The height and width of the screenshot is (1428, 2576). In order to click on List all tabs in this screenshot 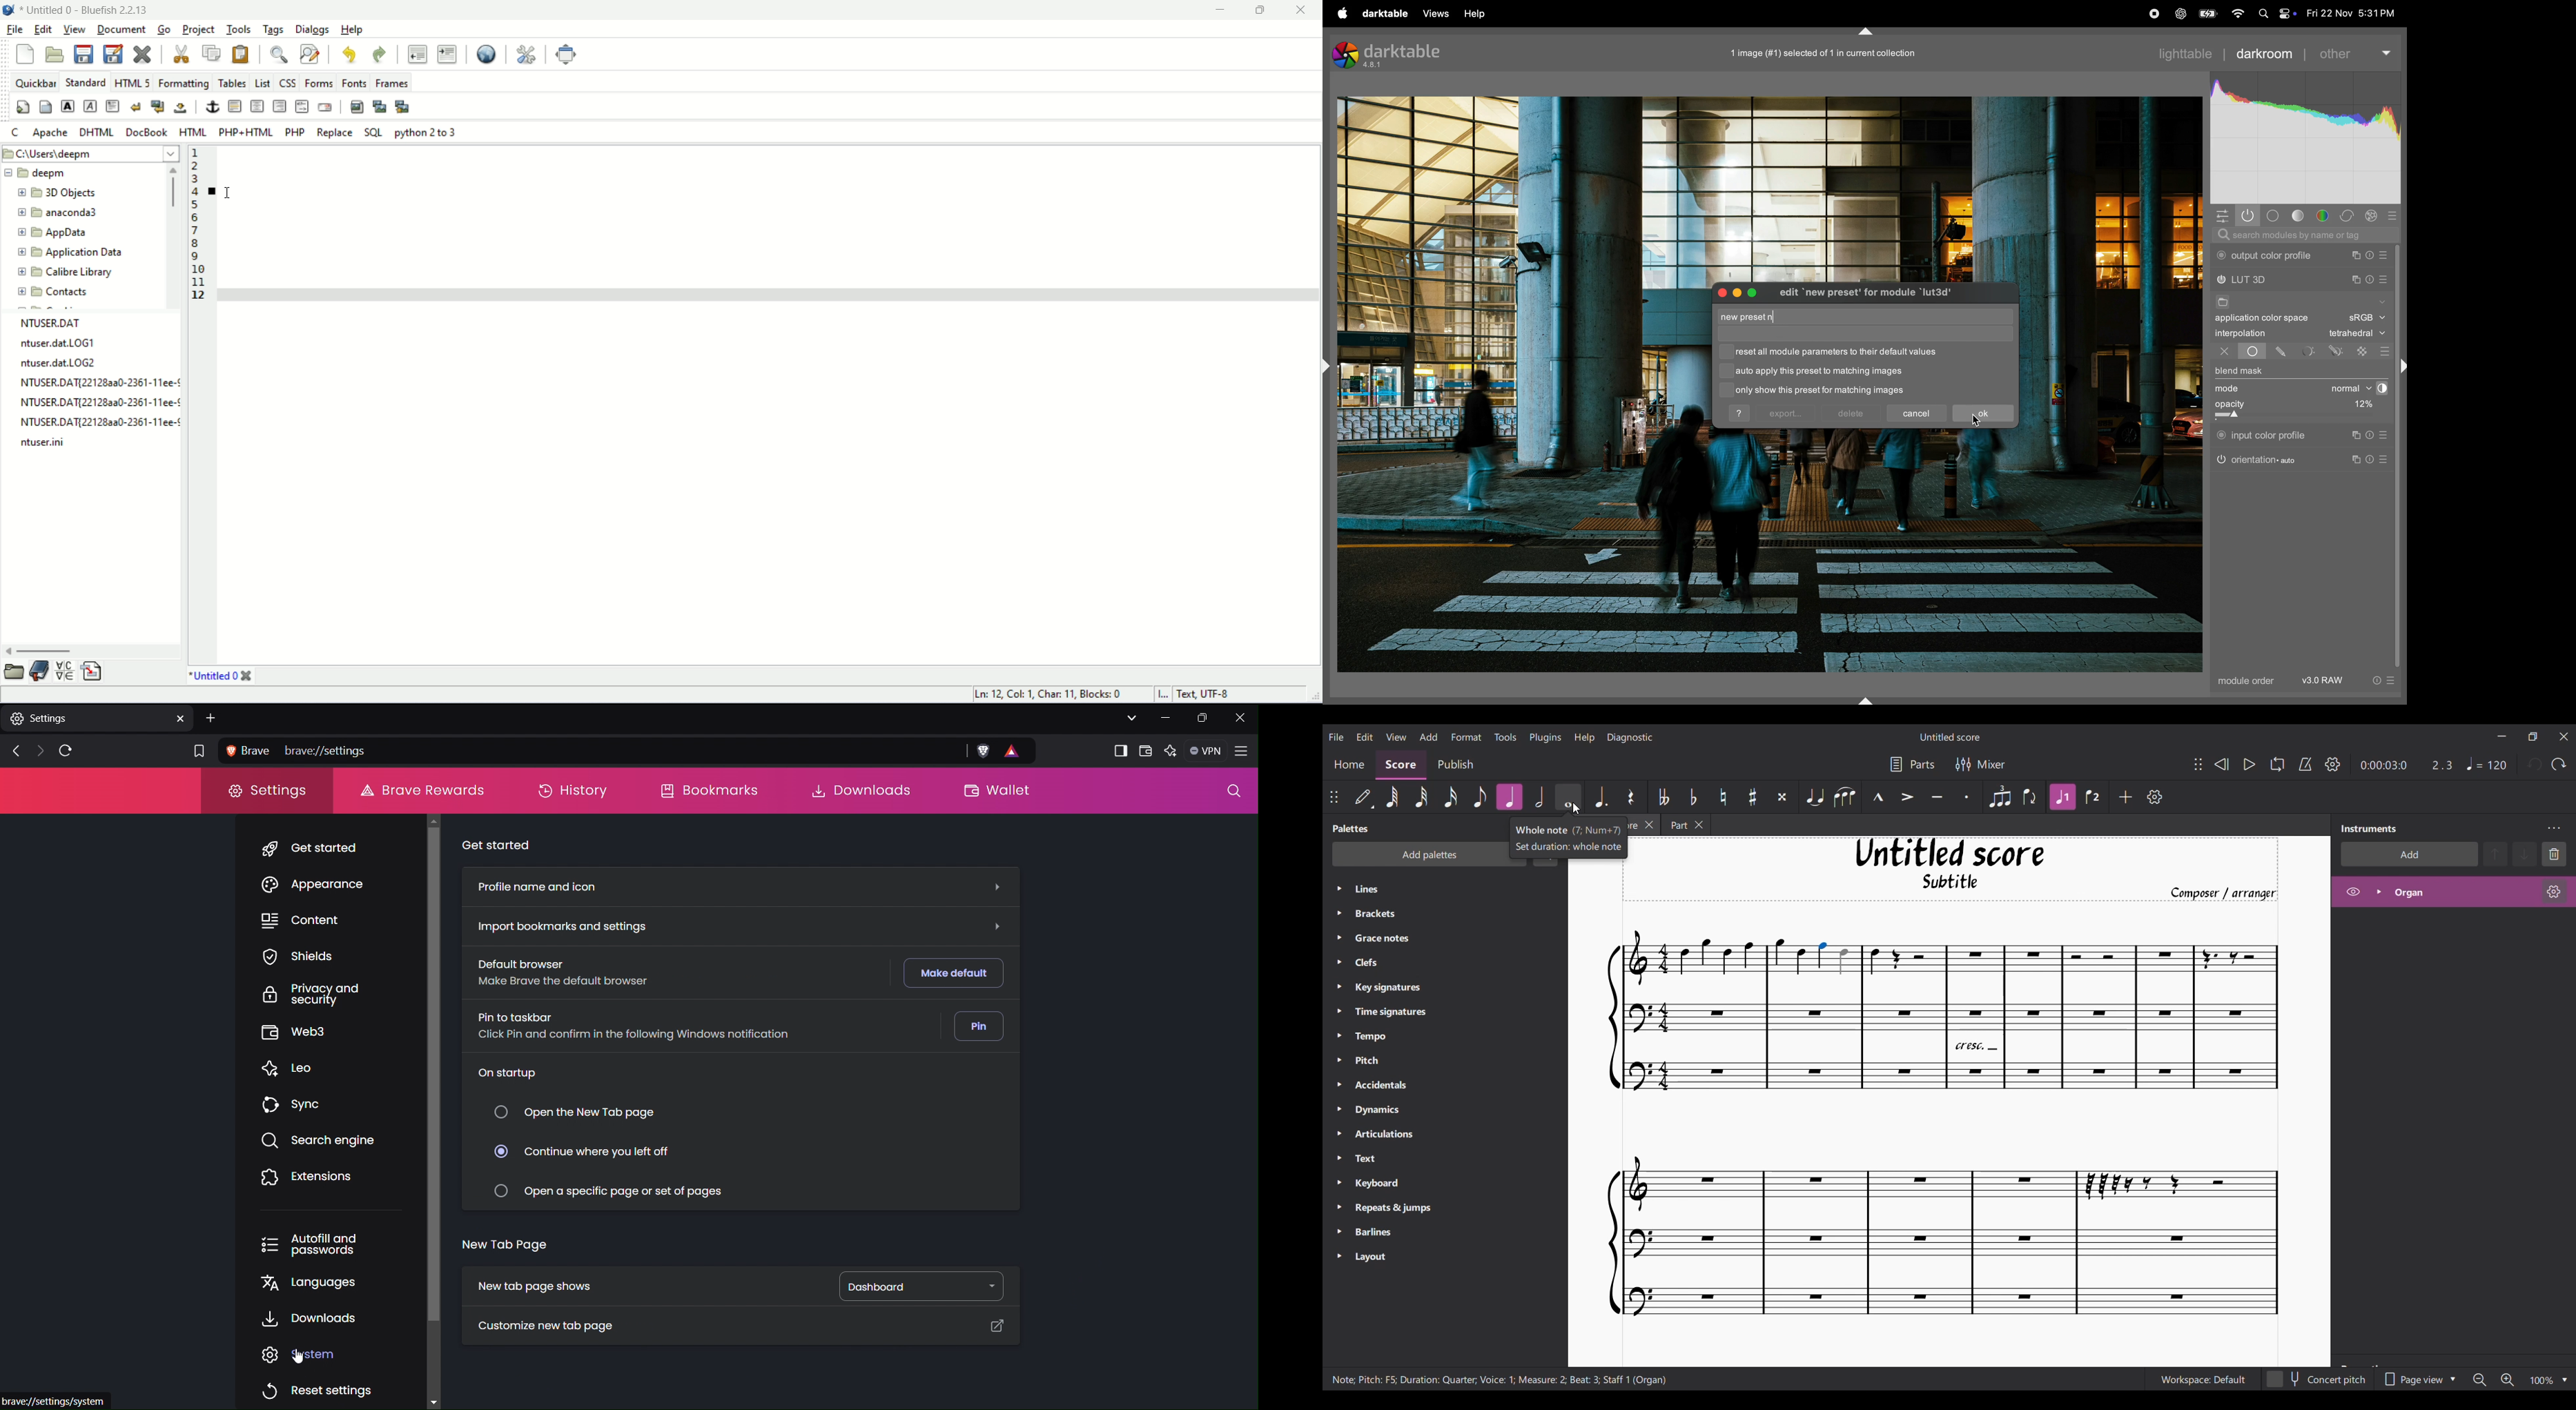, I will do `click(1128, 716)`.